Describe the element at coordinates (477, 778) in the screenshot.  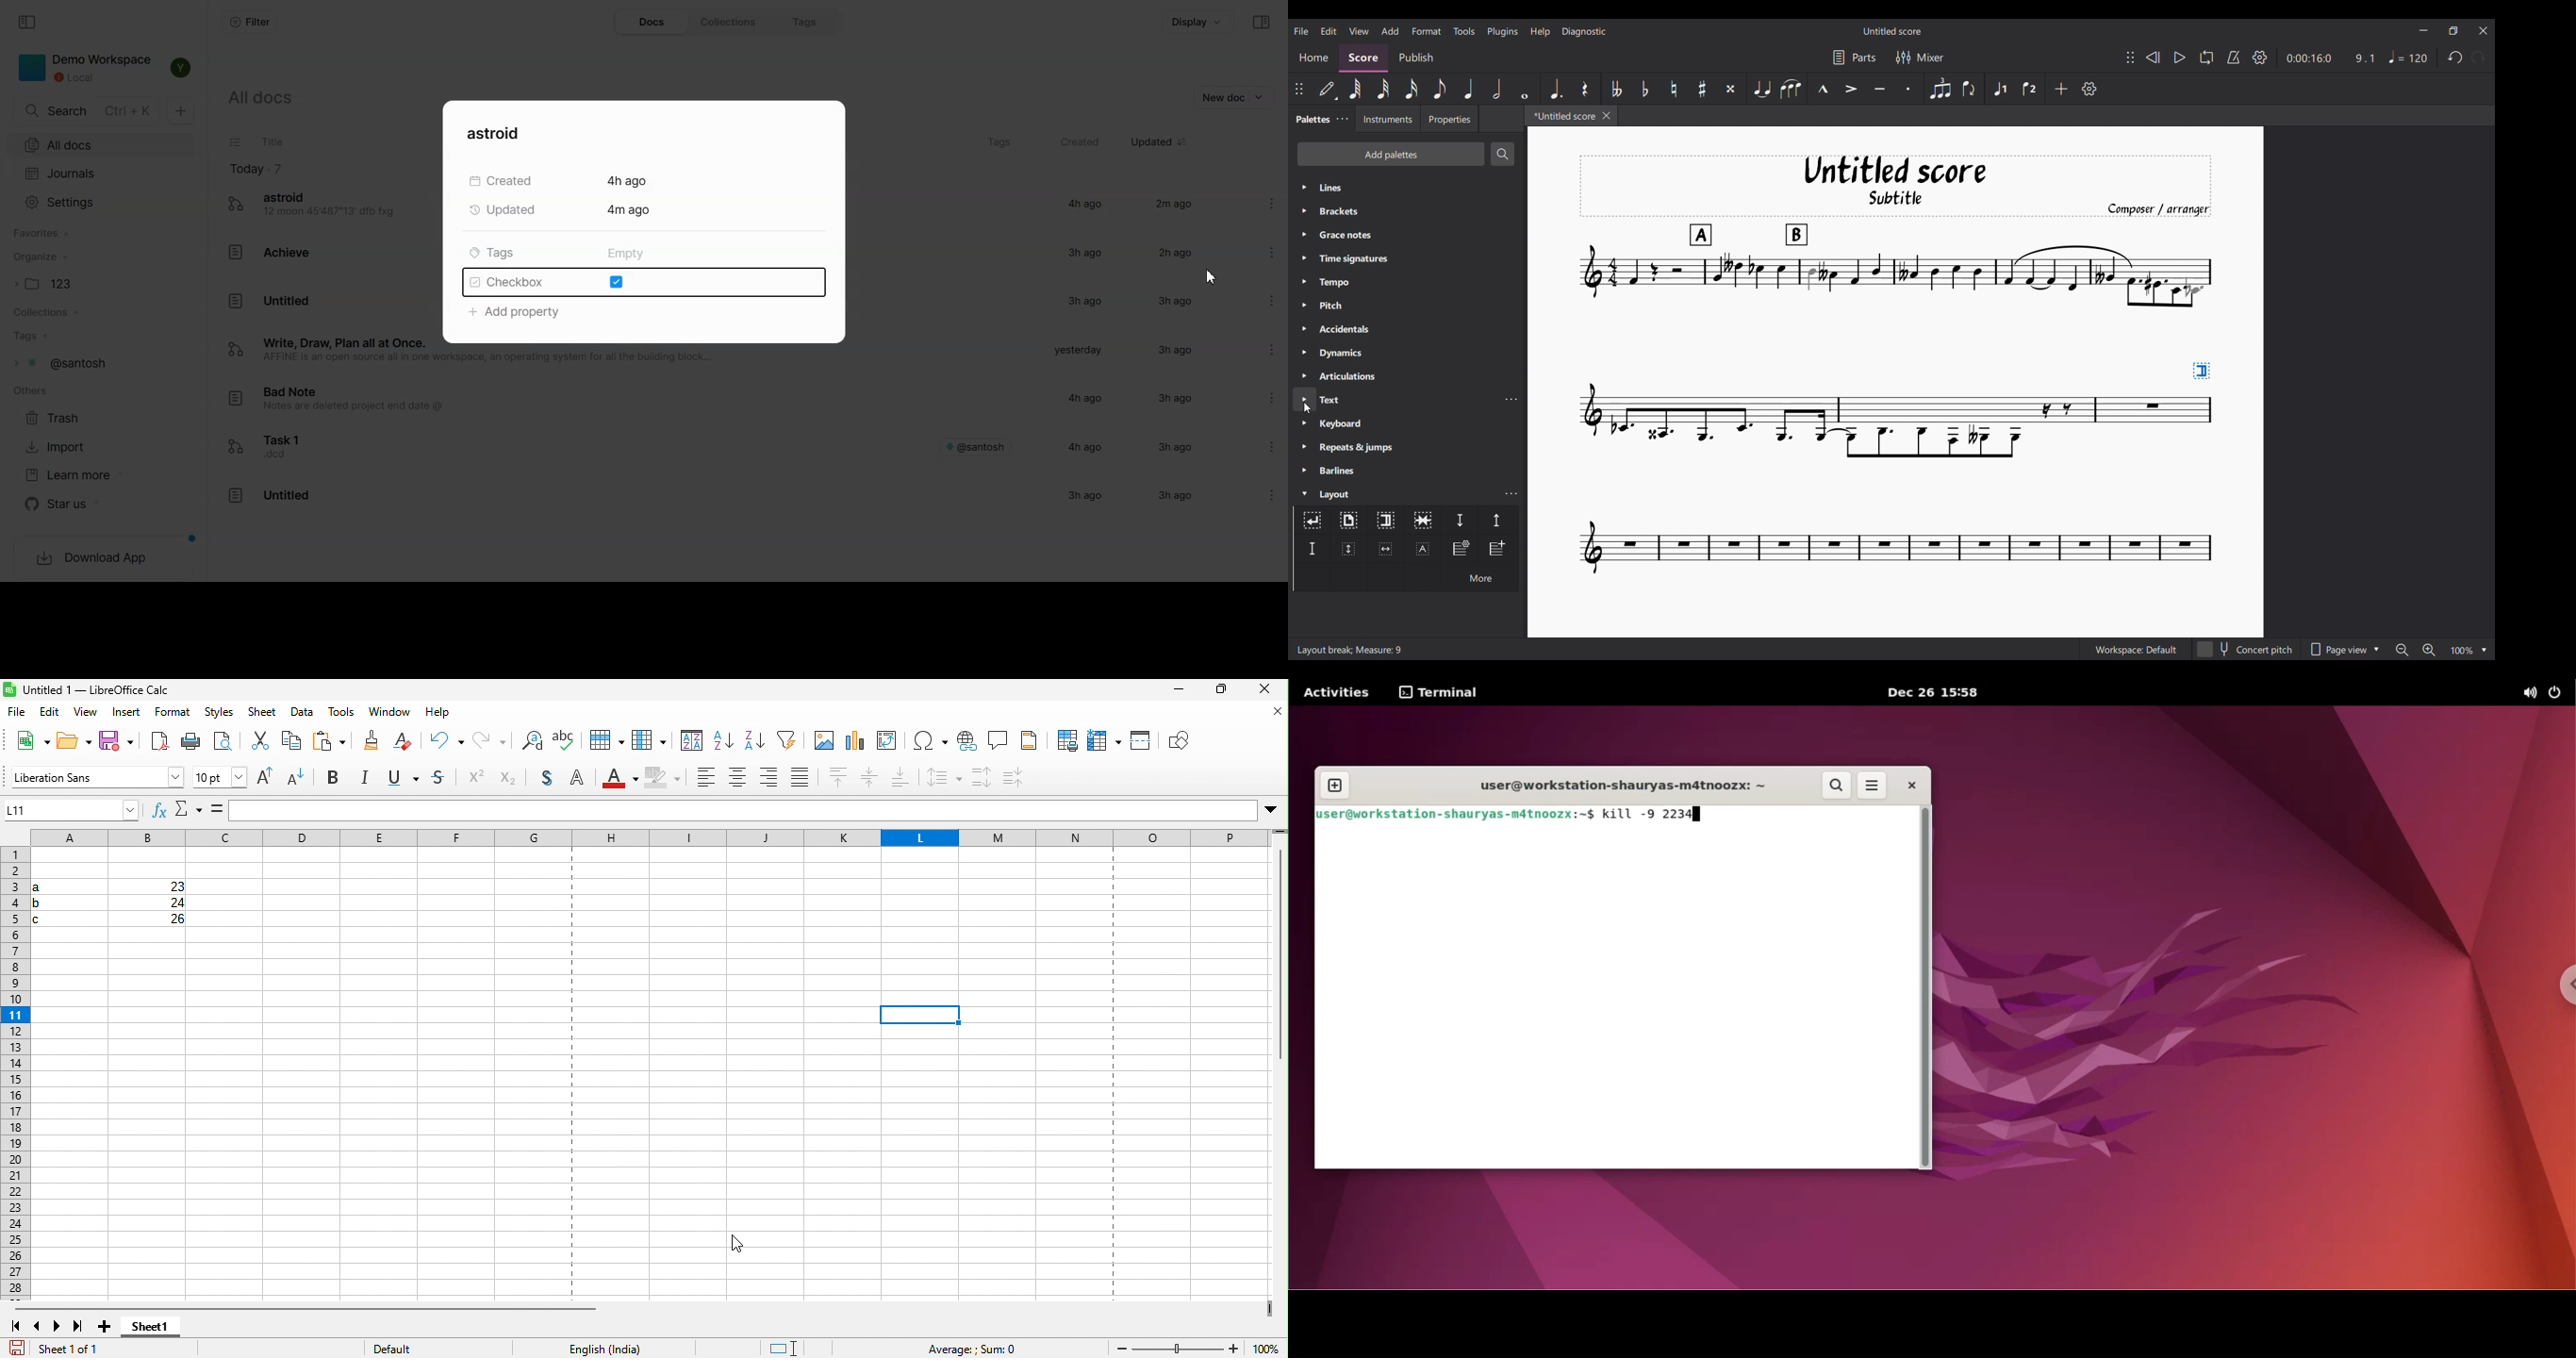
I see `superscript` at that location.